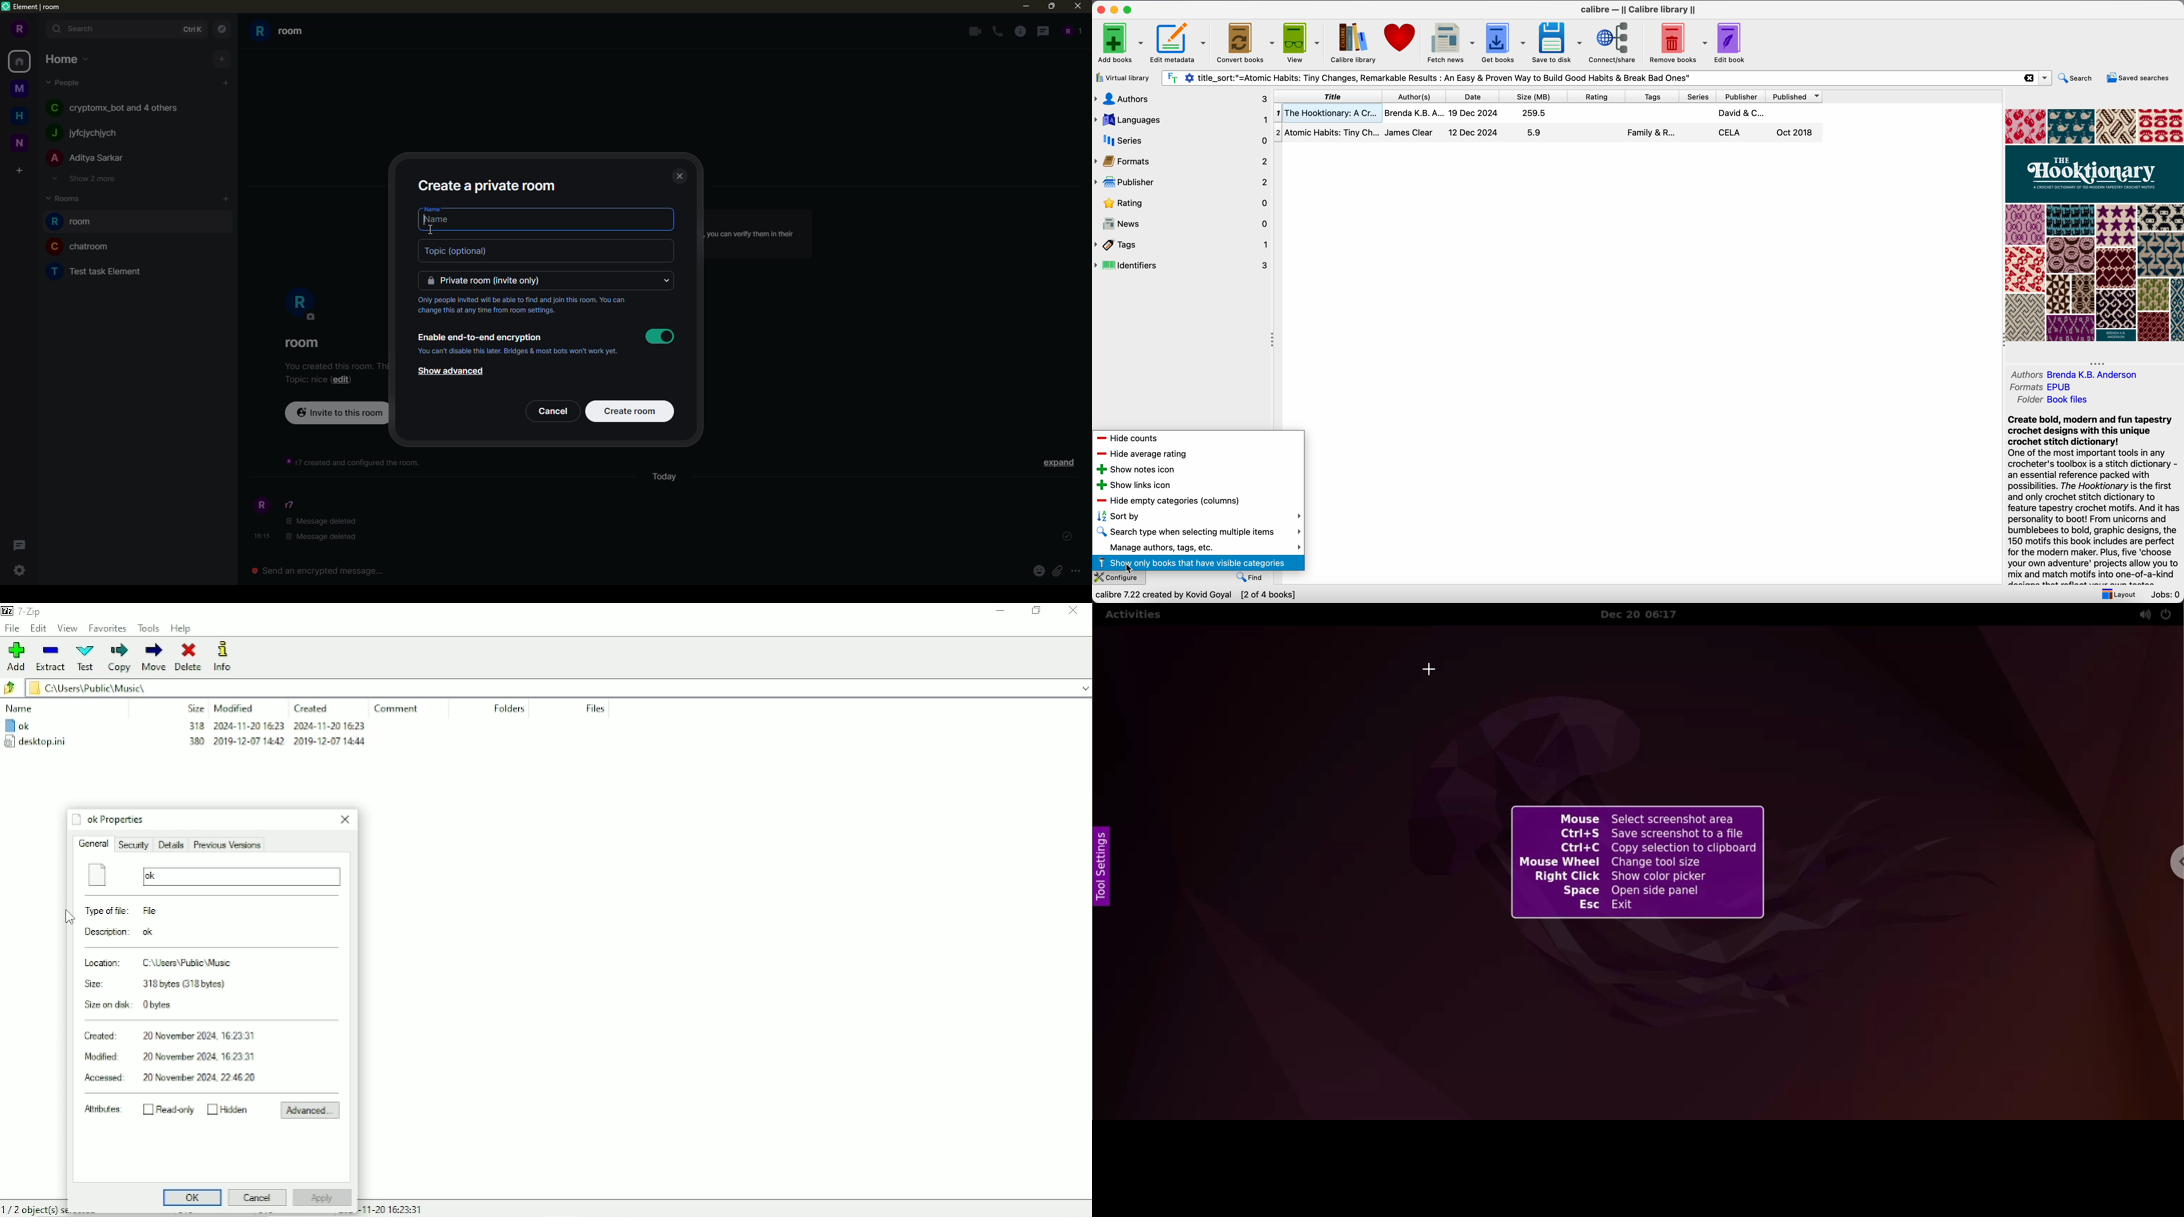 This screenshot has width=2184, height=1232. I want to click on video call, so click(973, 30).